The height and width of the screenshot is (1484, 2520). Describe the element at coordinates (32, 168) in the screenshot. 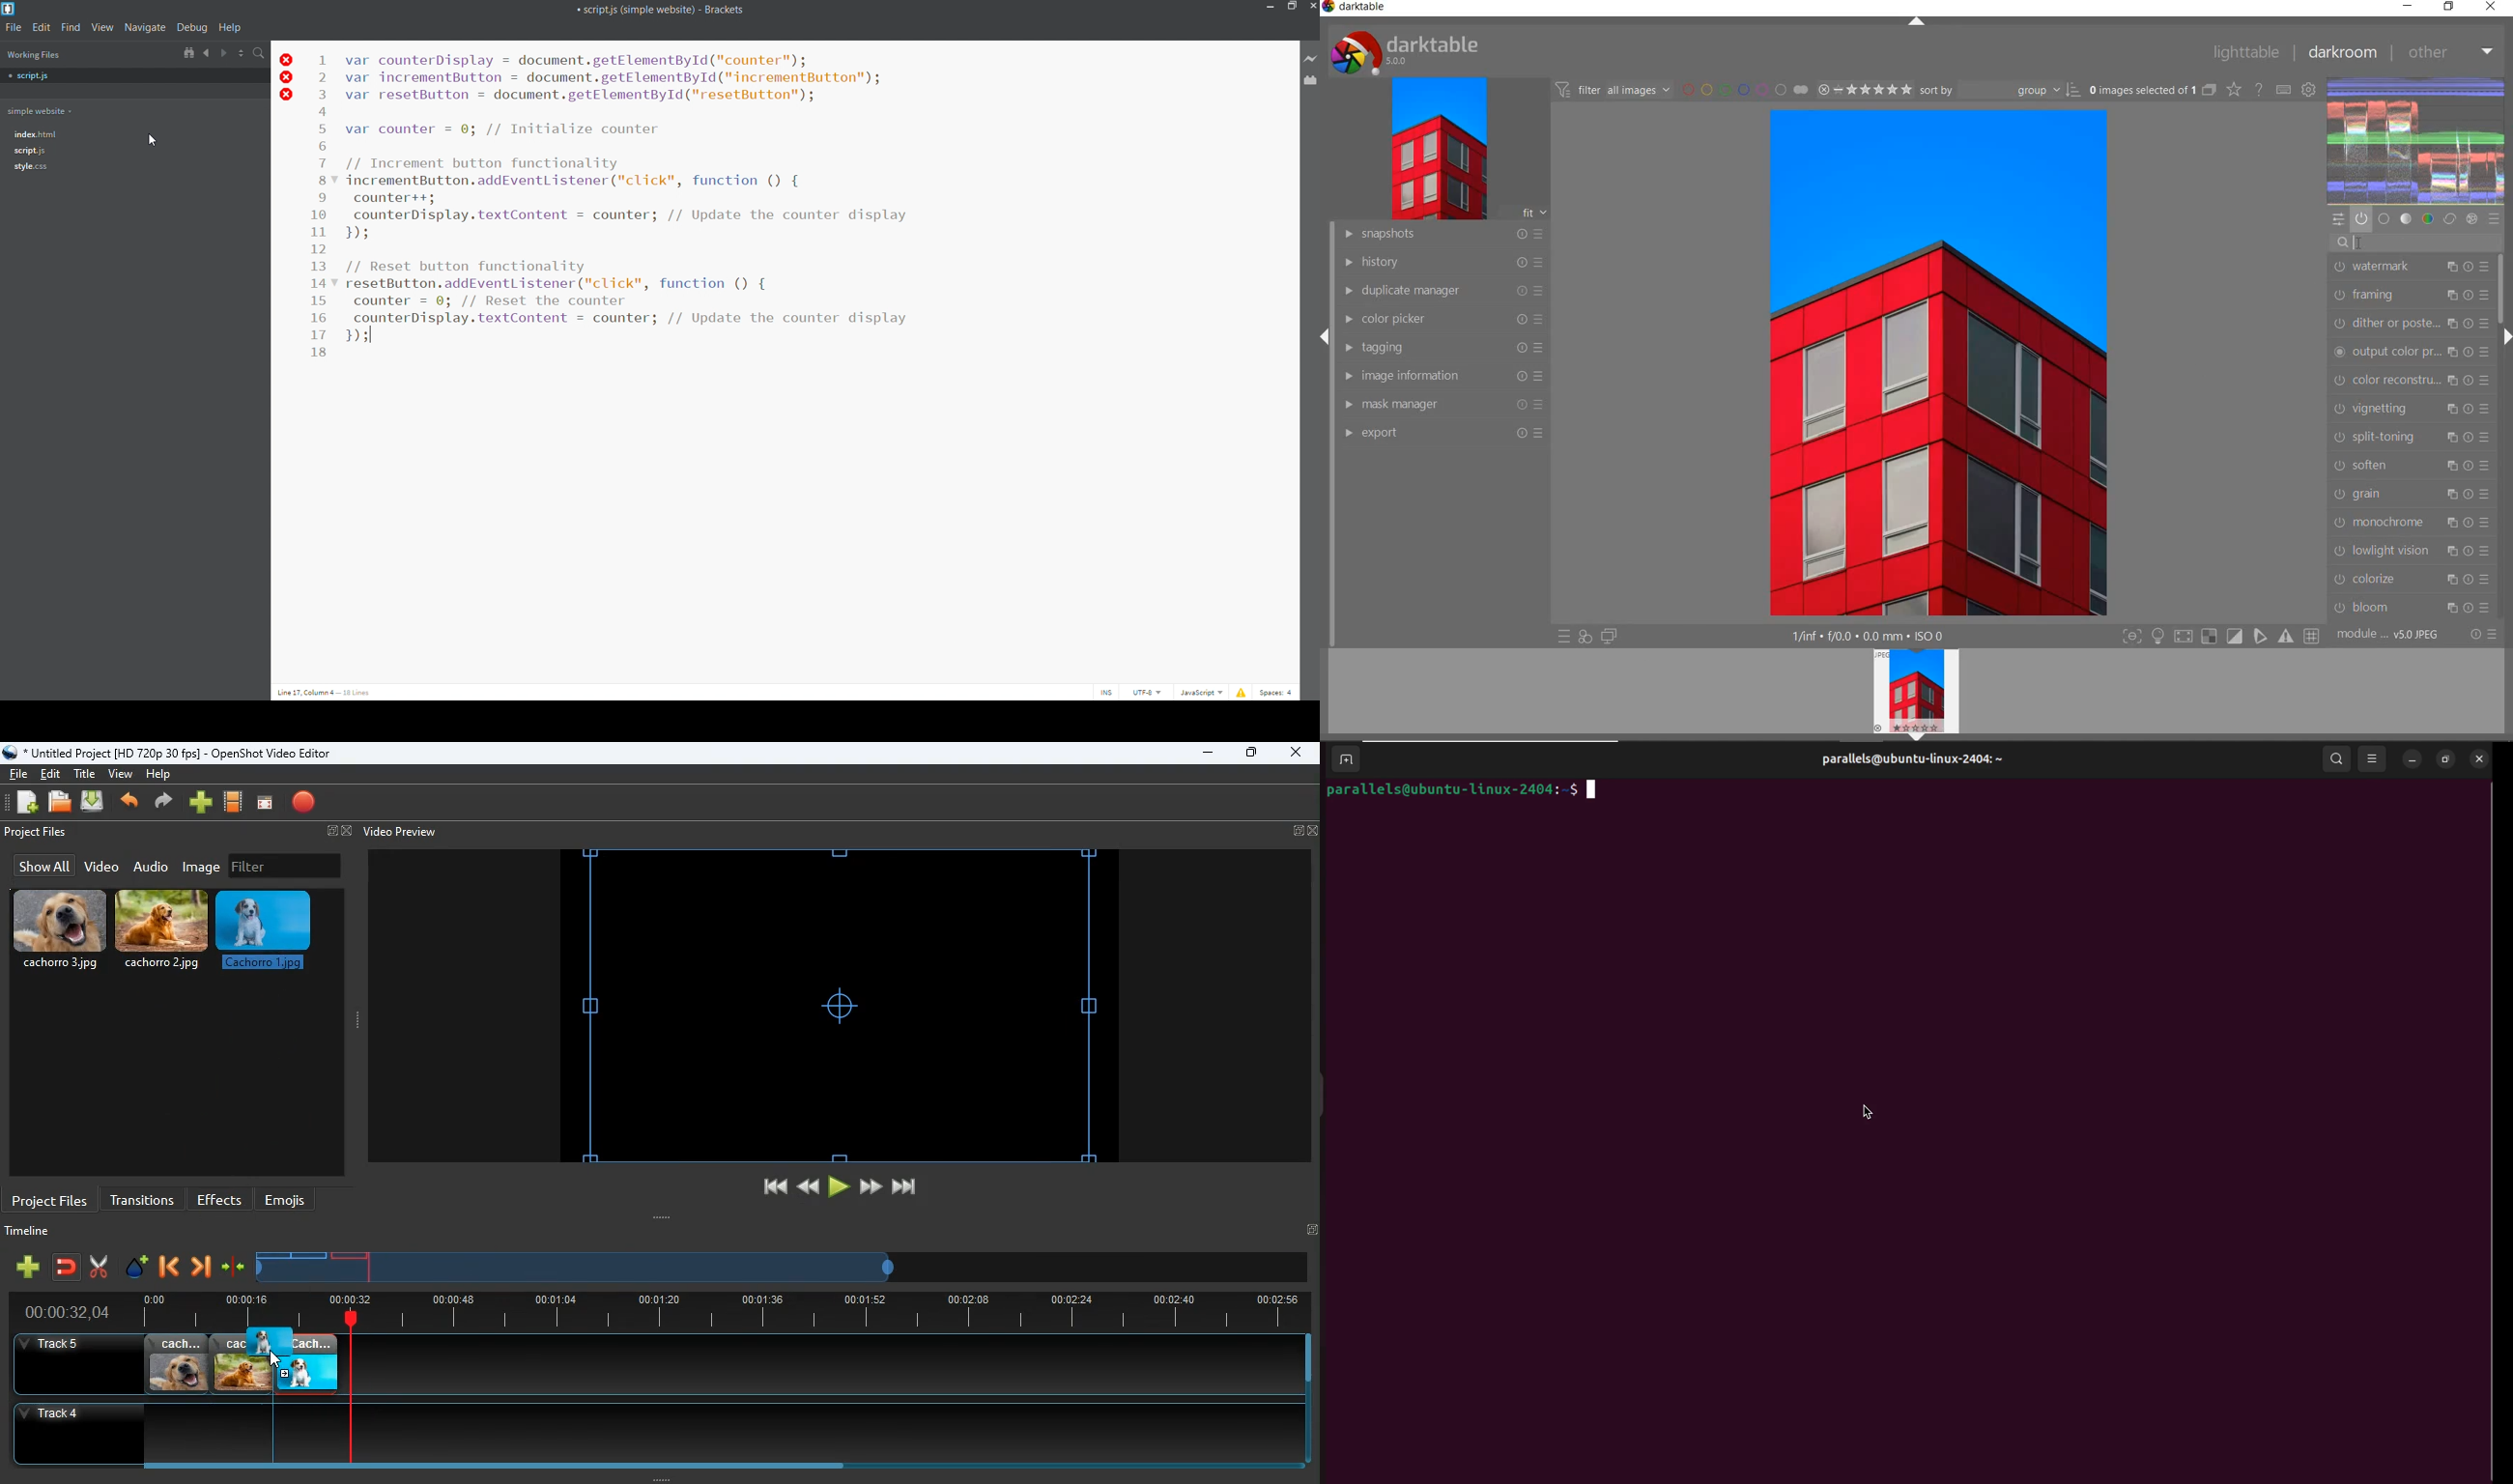

I see `style.css` at that location.